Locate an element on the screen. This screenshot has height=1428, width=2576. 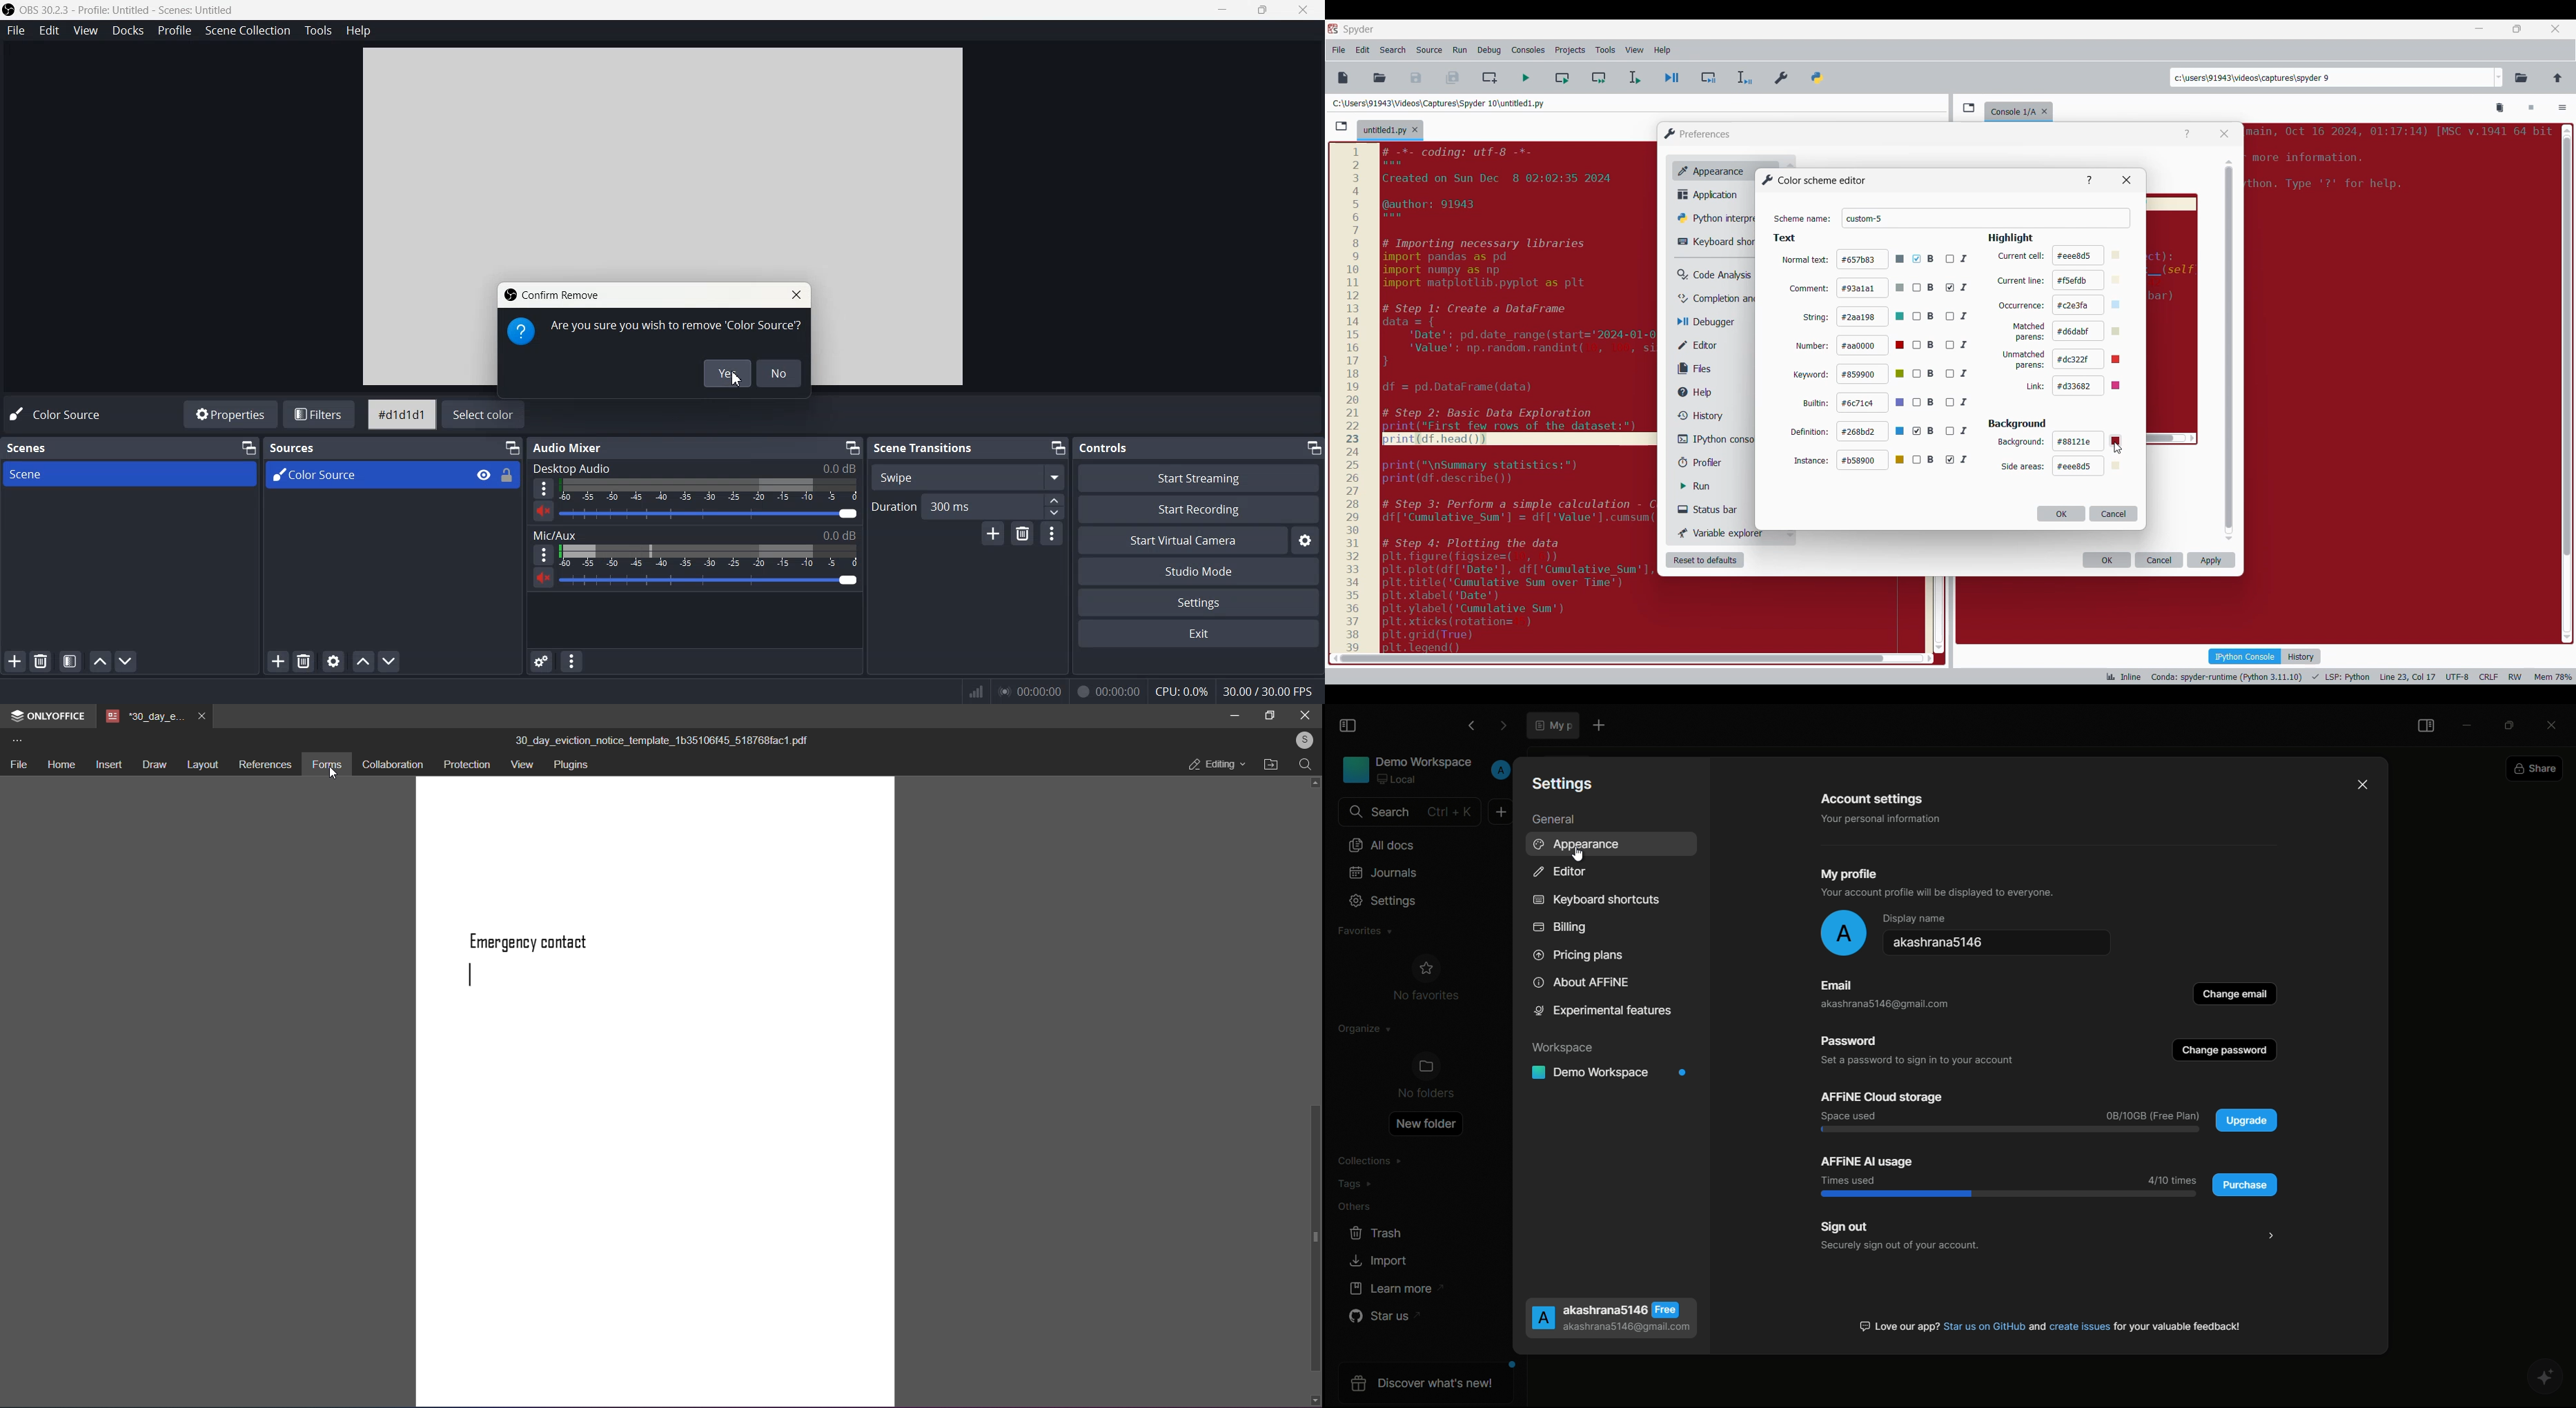
Files is located at coordinates (1698, 368).